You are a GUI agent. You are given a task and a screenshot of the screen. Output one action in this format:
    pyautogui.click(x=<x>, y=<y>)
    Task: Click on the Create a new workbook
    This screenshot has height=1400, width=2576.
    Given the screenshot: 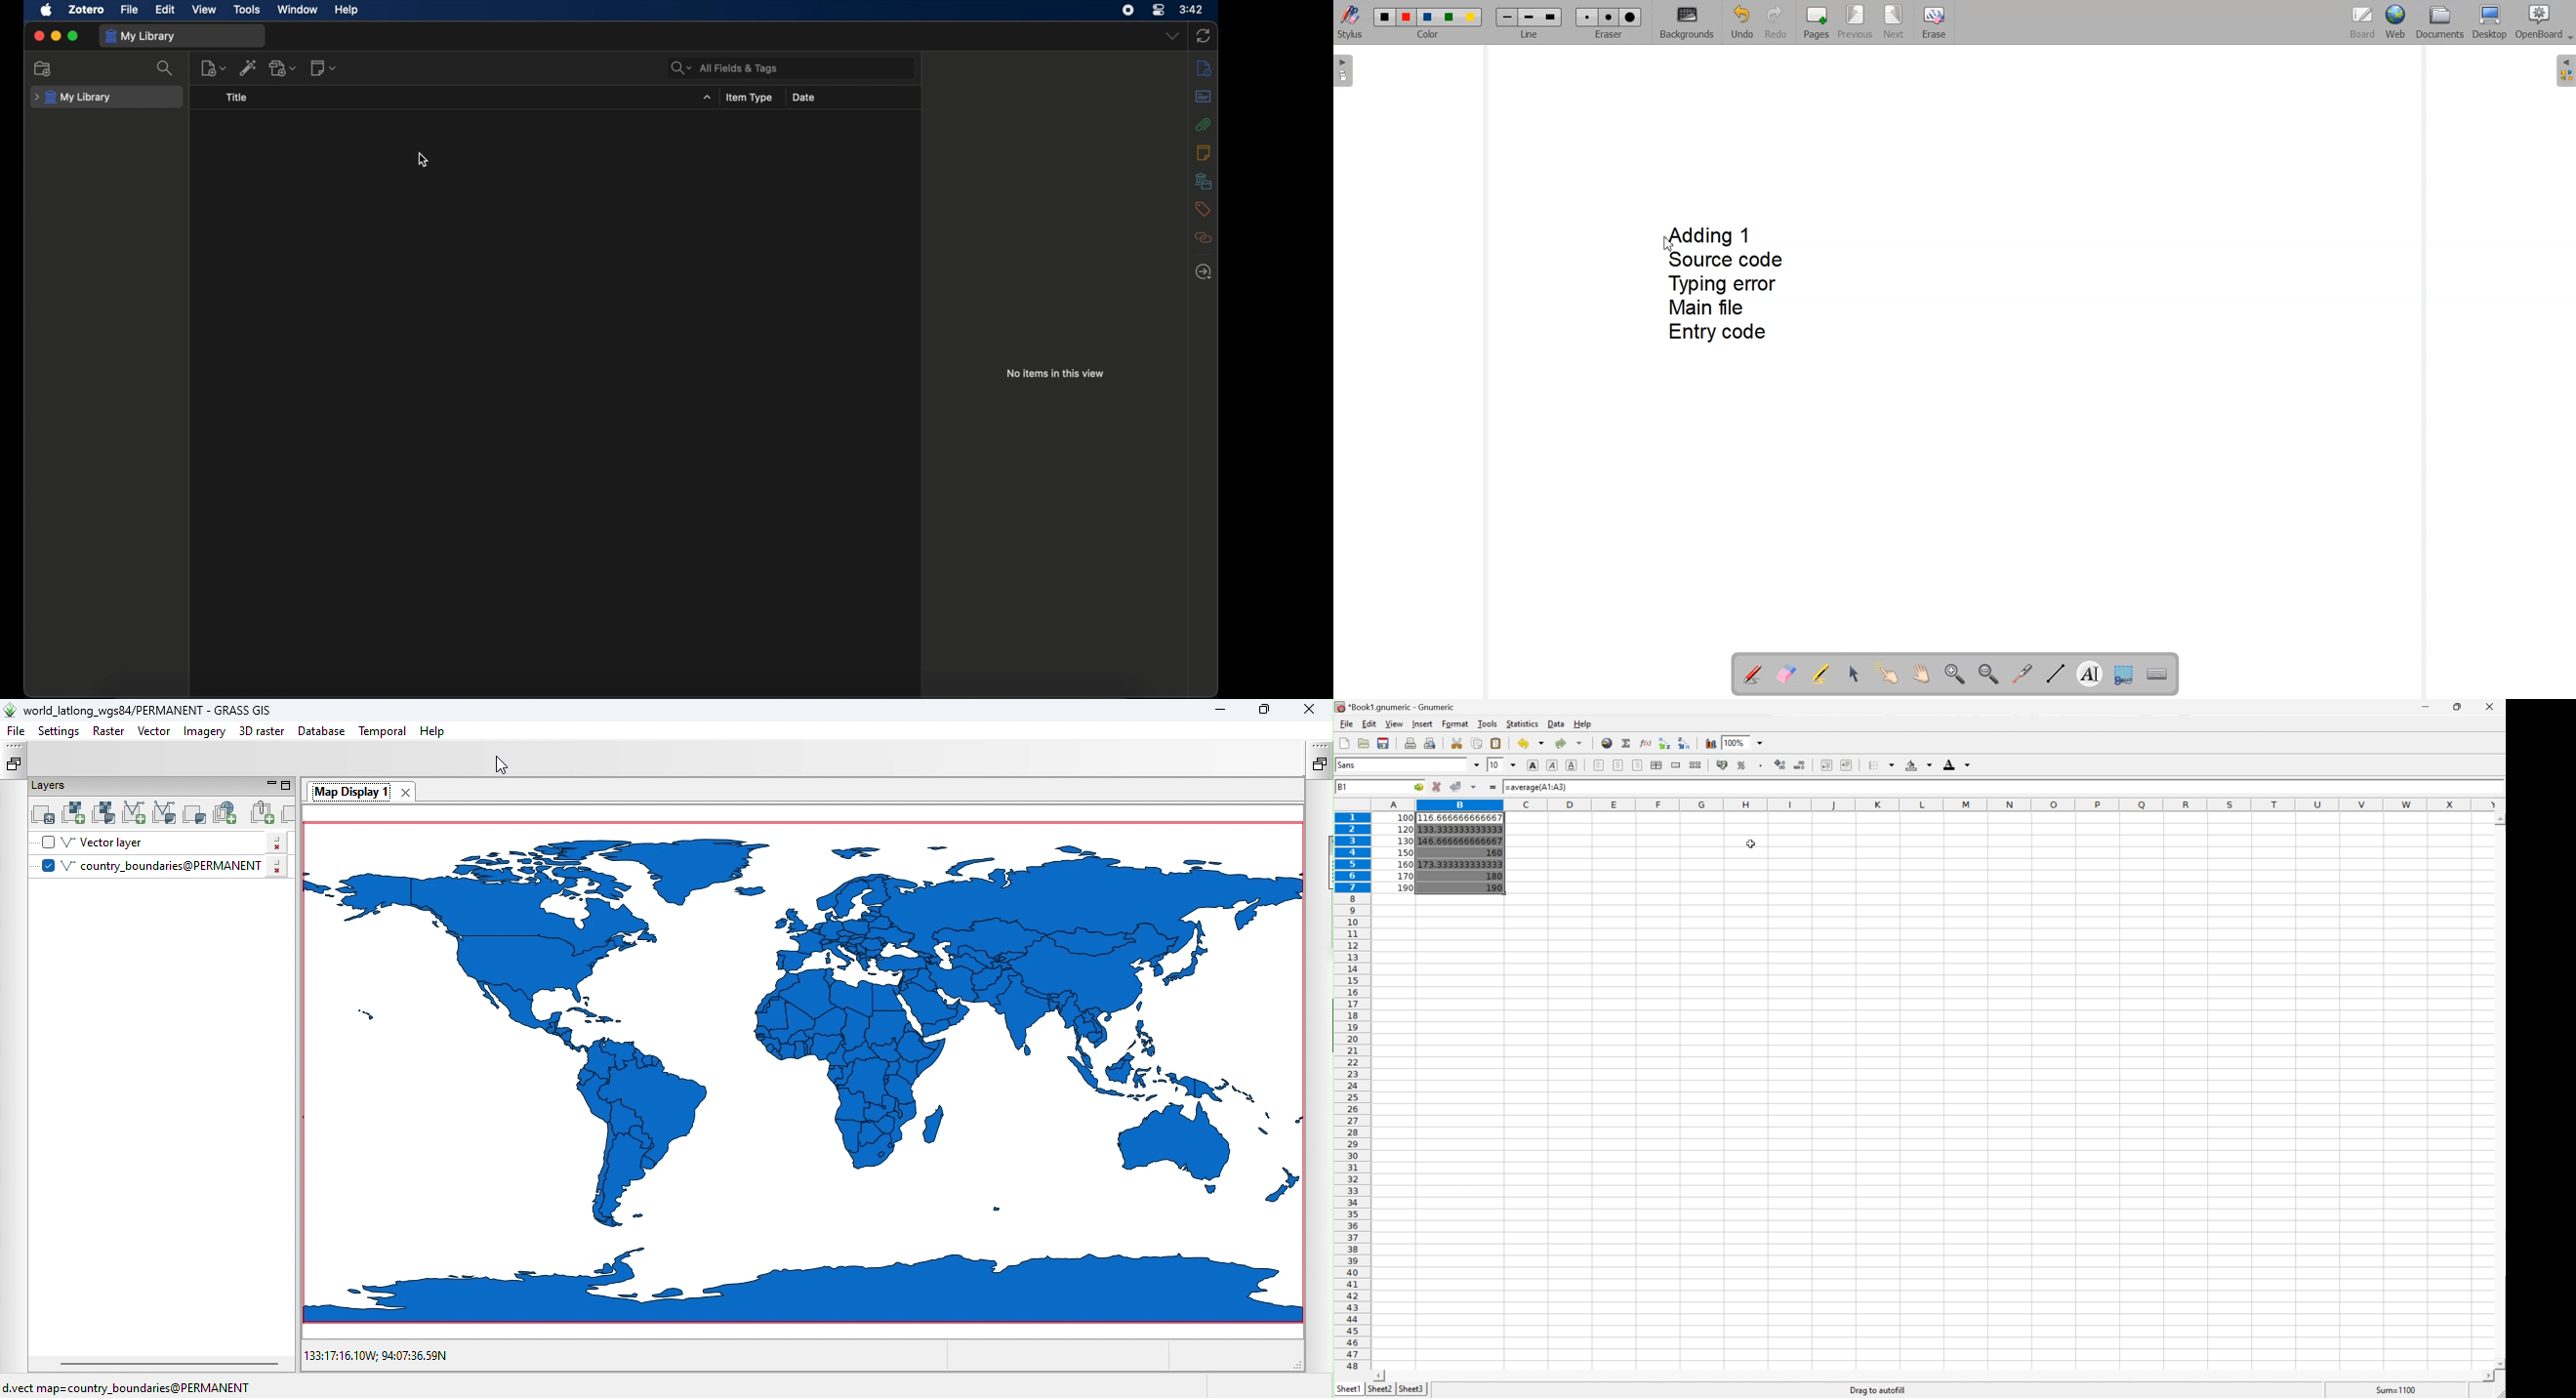 What is the action you would take?
    pyautogui.click(x=1343, y=743)
    